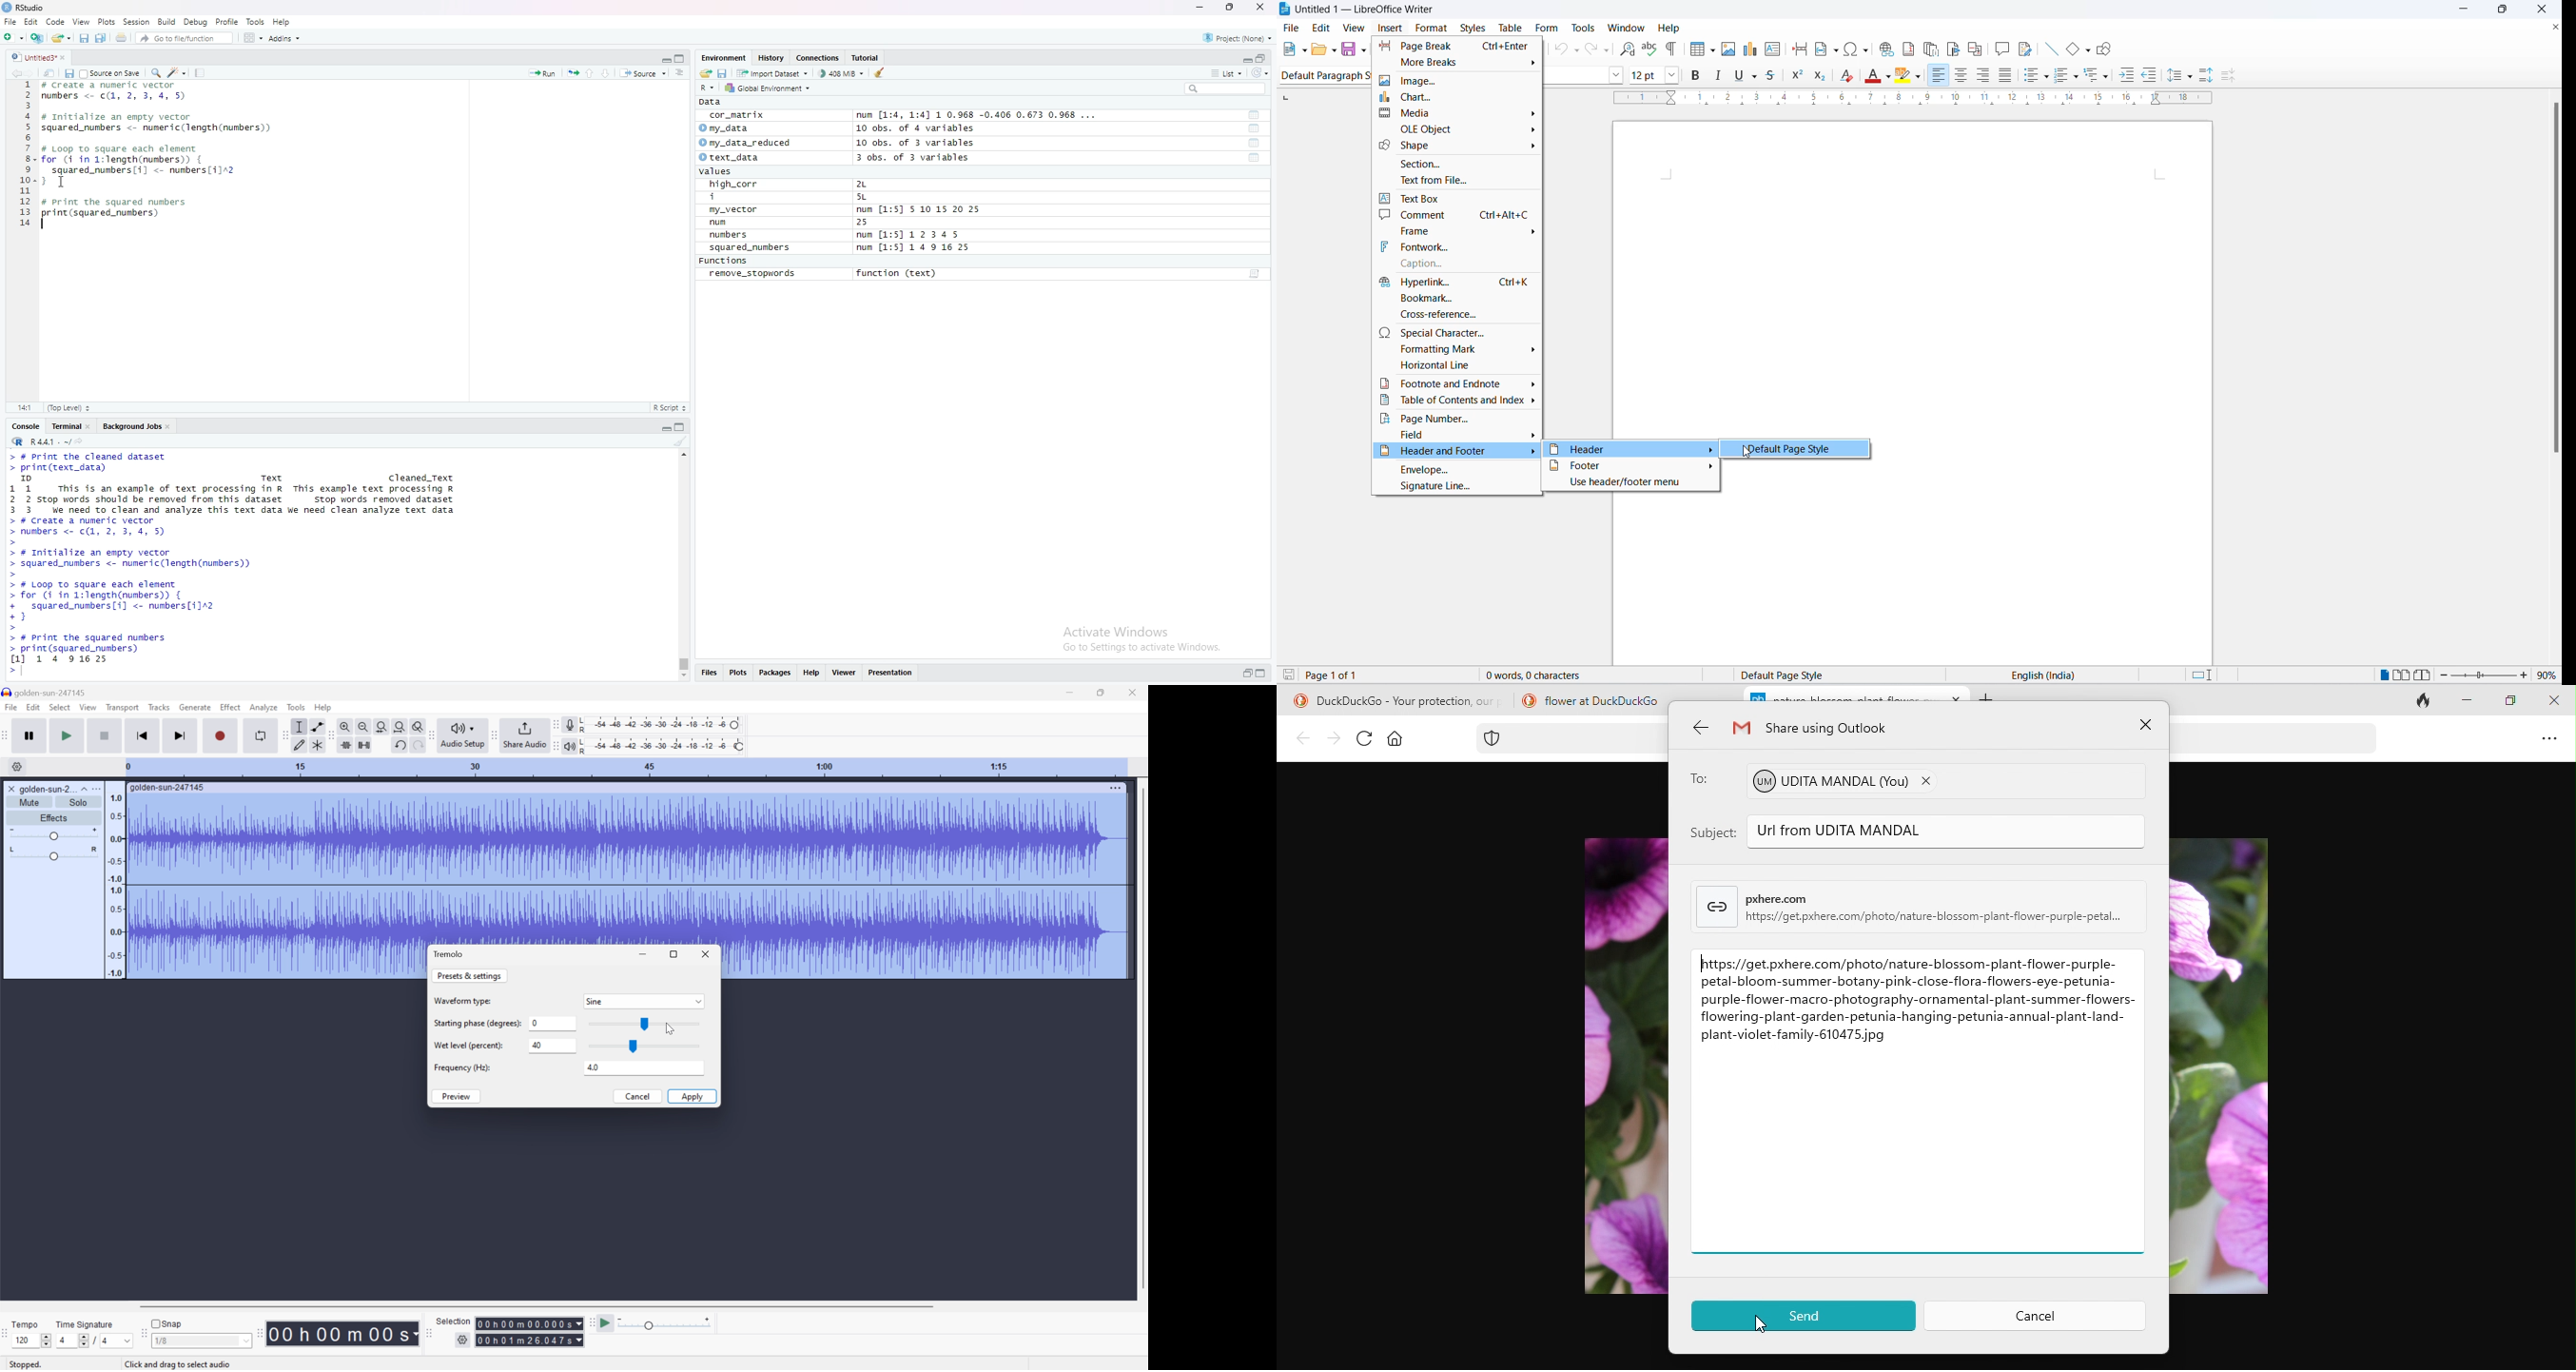  Describe the element at coordinates (1458, 471) in the screenshot. I see `envelope` at that location.